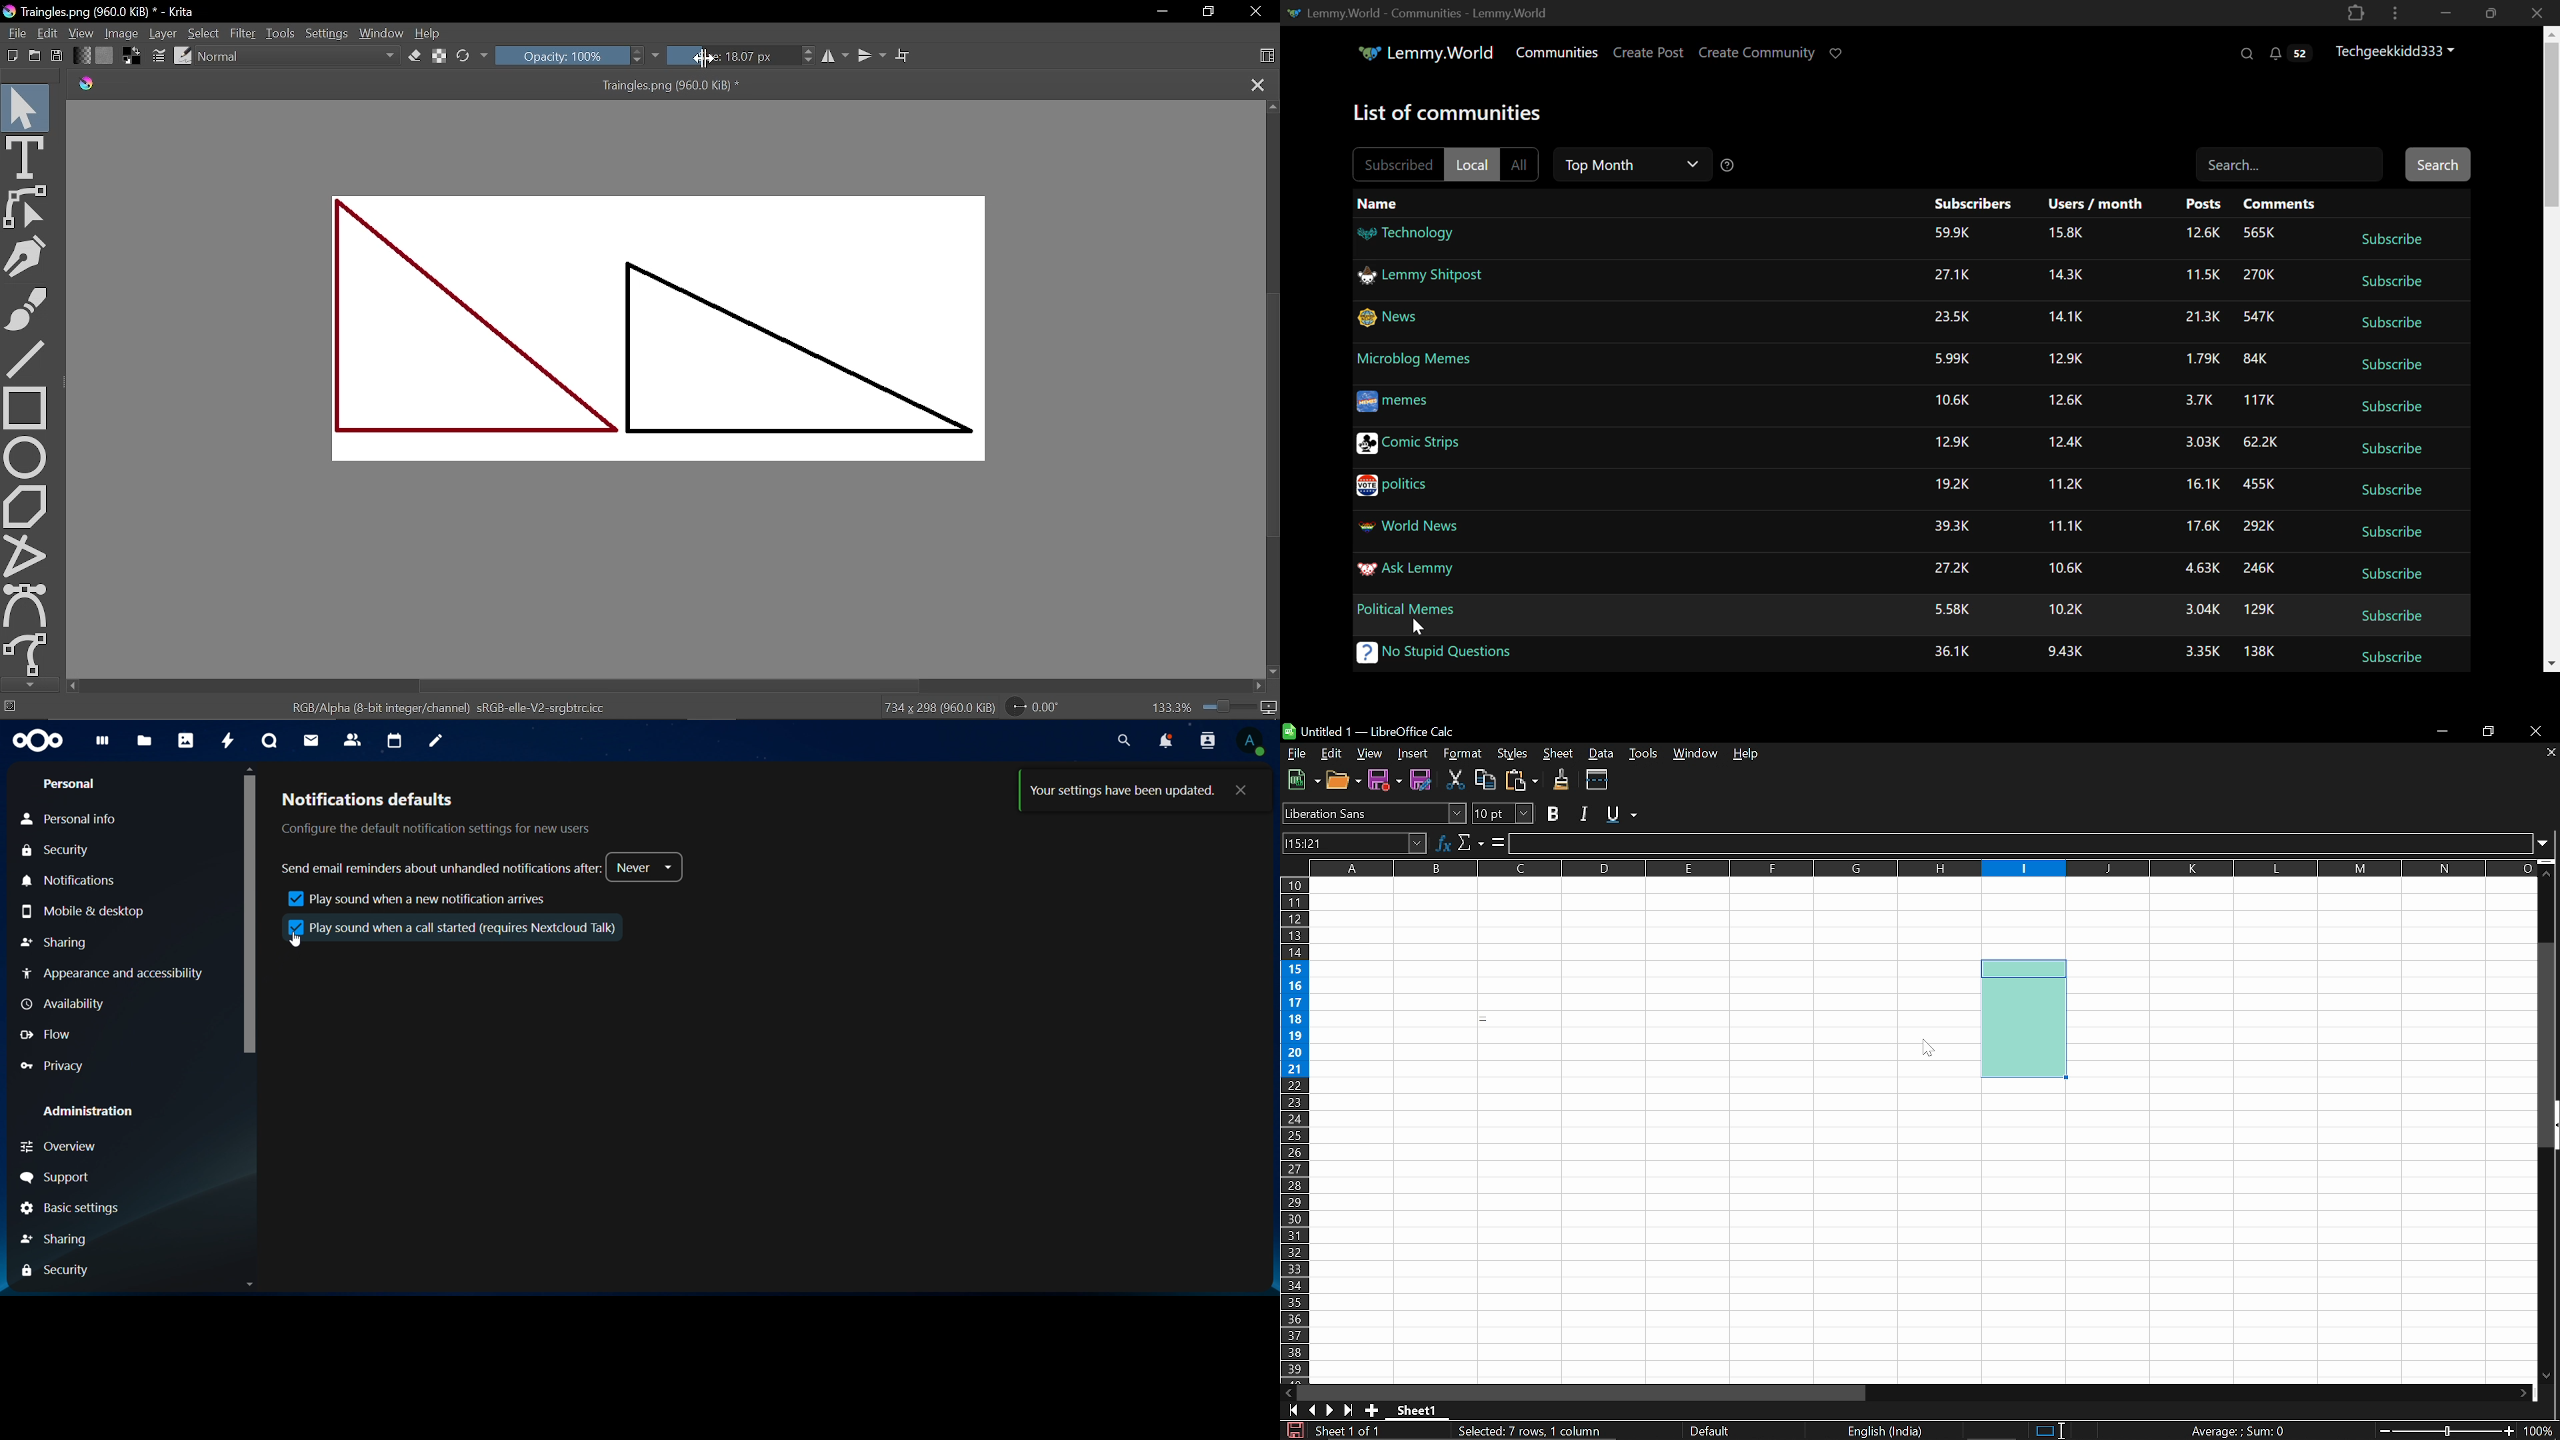 Image resolution: width=2576 pixels, height=1456 pixels. Describe the element at coordinates (1255, 741) in the screenshot. I see `View Profile` at that location.